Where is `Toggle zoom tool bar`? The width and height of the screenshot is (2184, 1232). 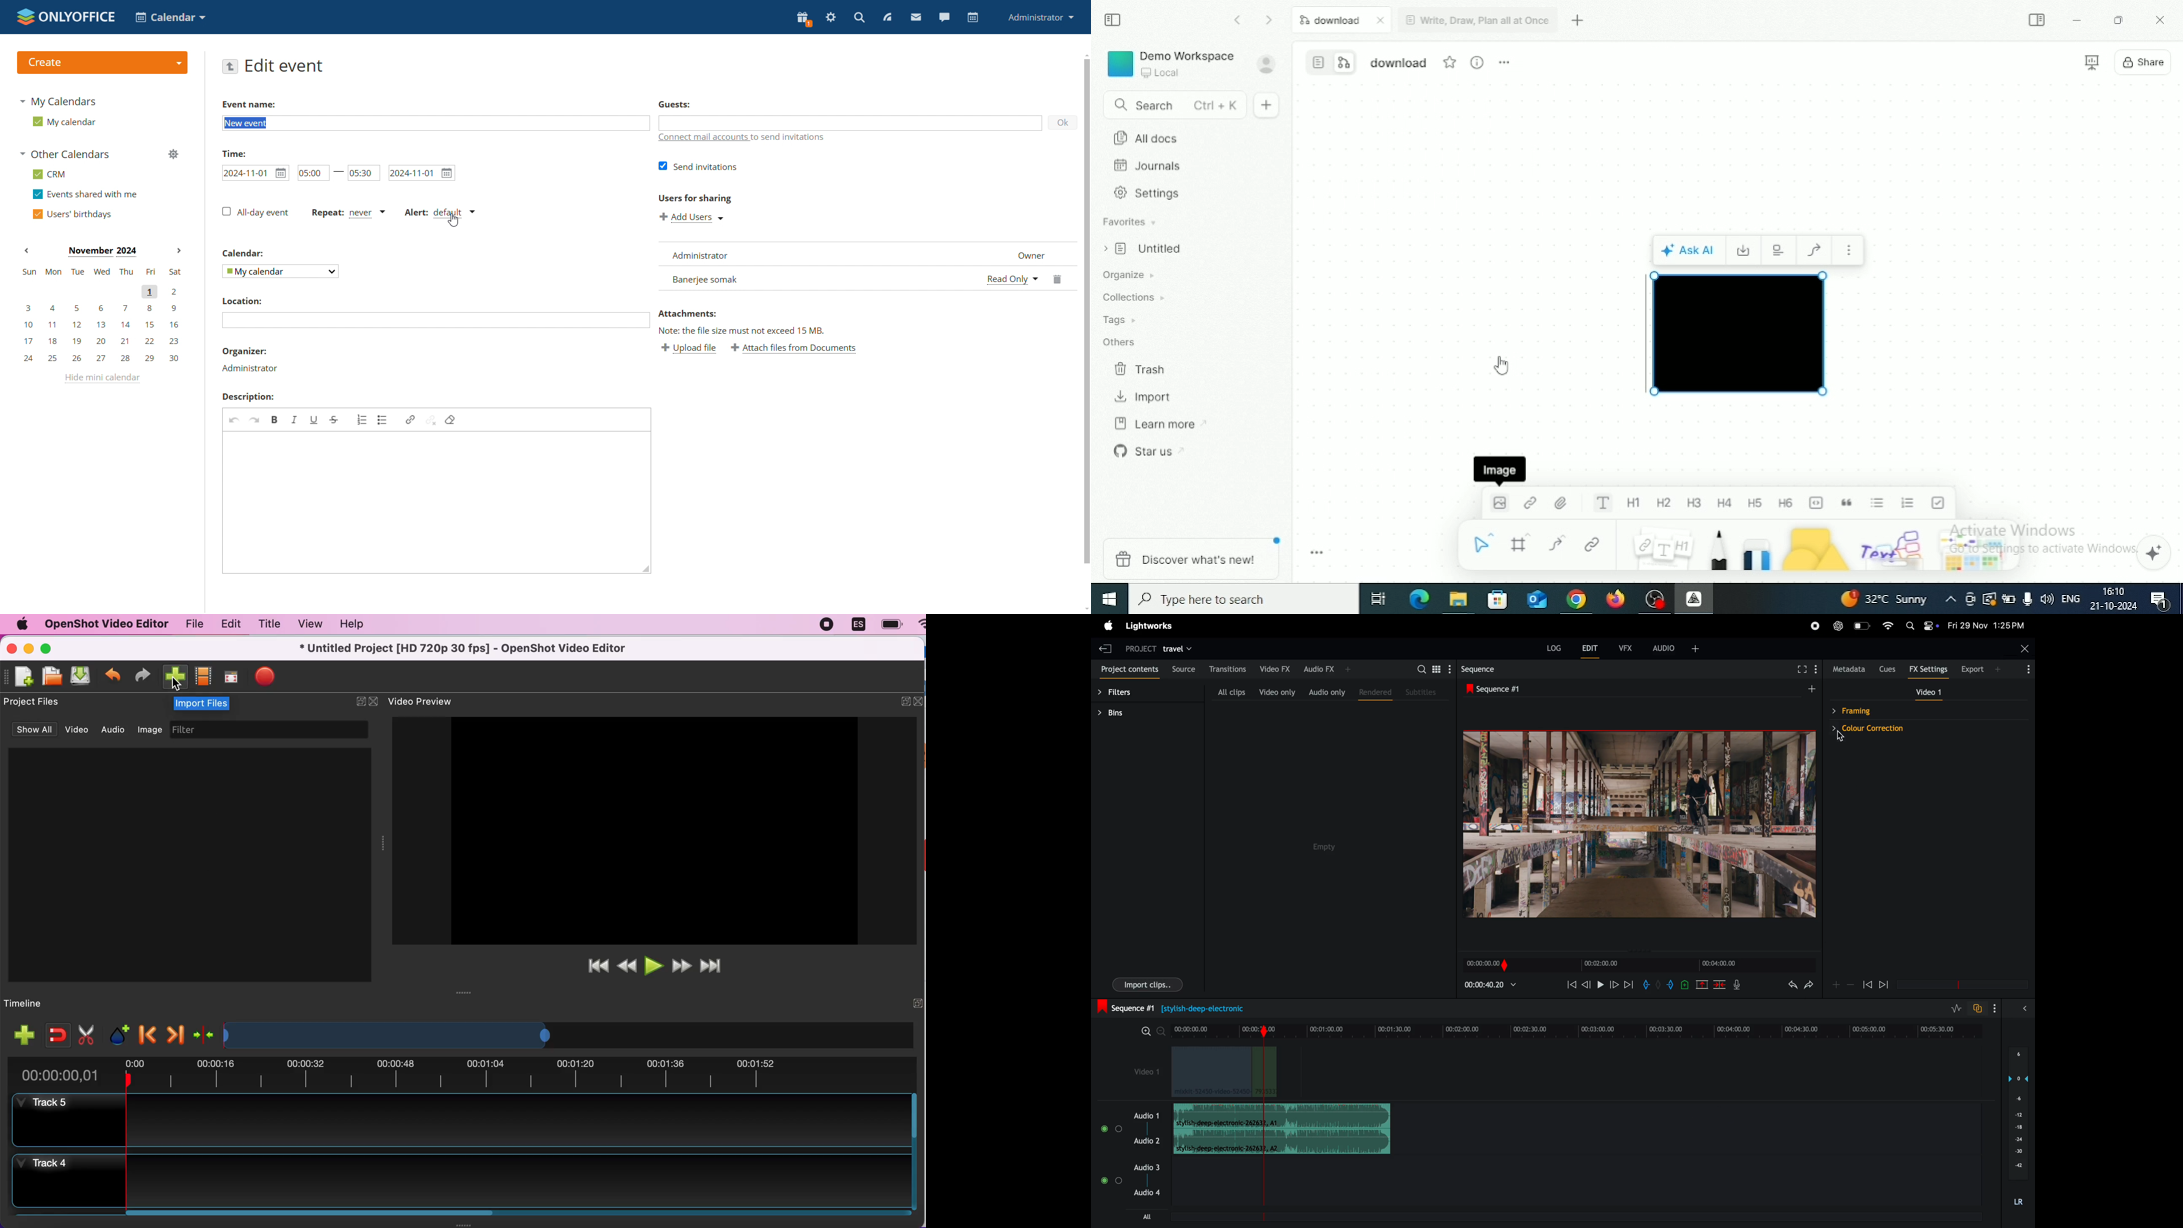 Toggle zoom tool bar is located at coordinates (1317, 553).